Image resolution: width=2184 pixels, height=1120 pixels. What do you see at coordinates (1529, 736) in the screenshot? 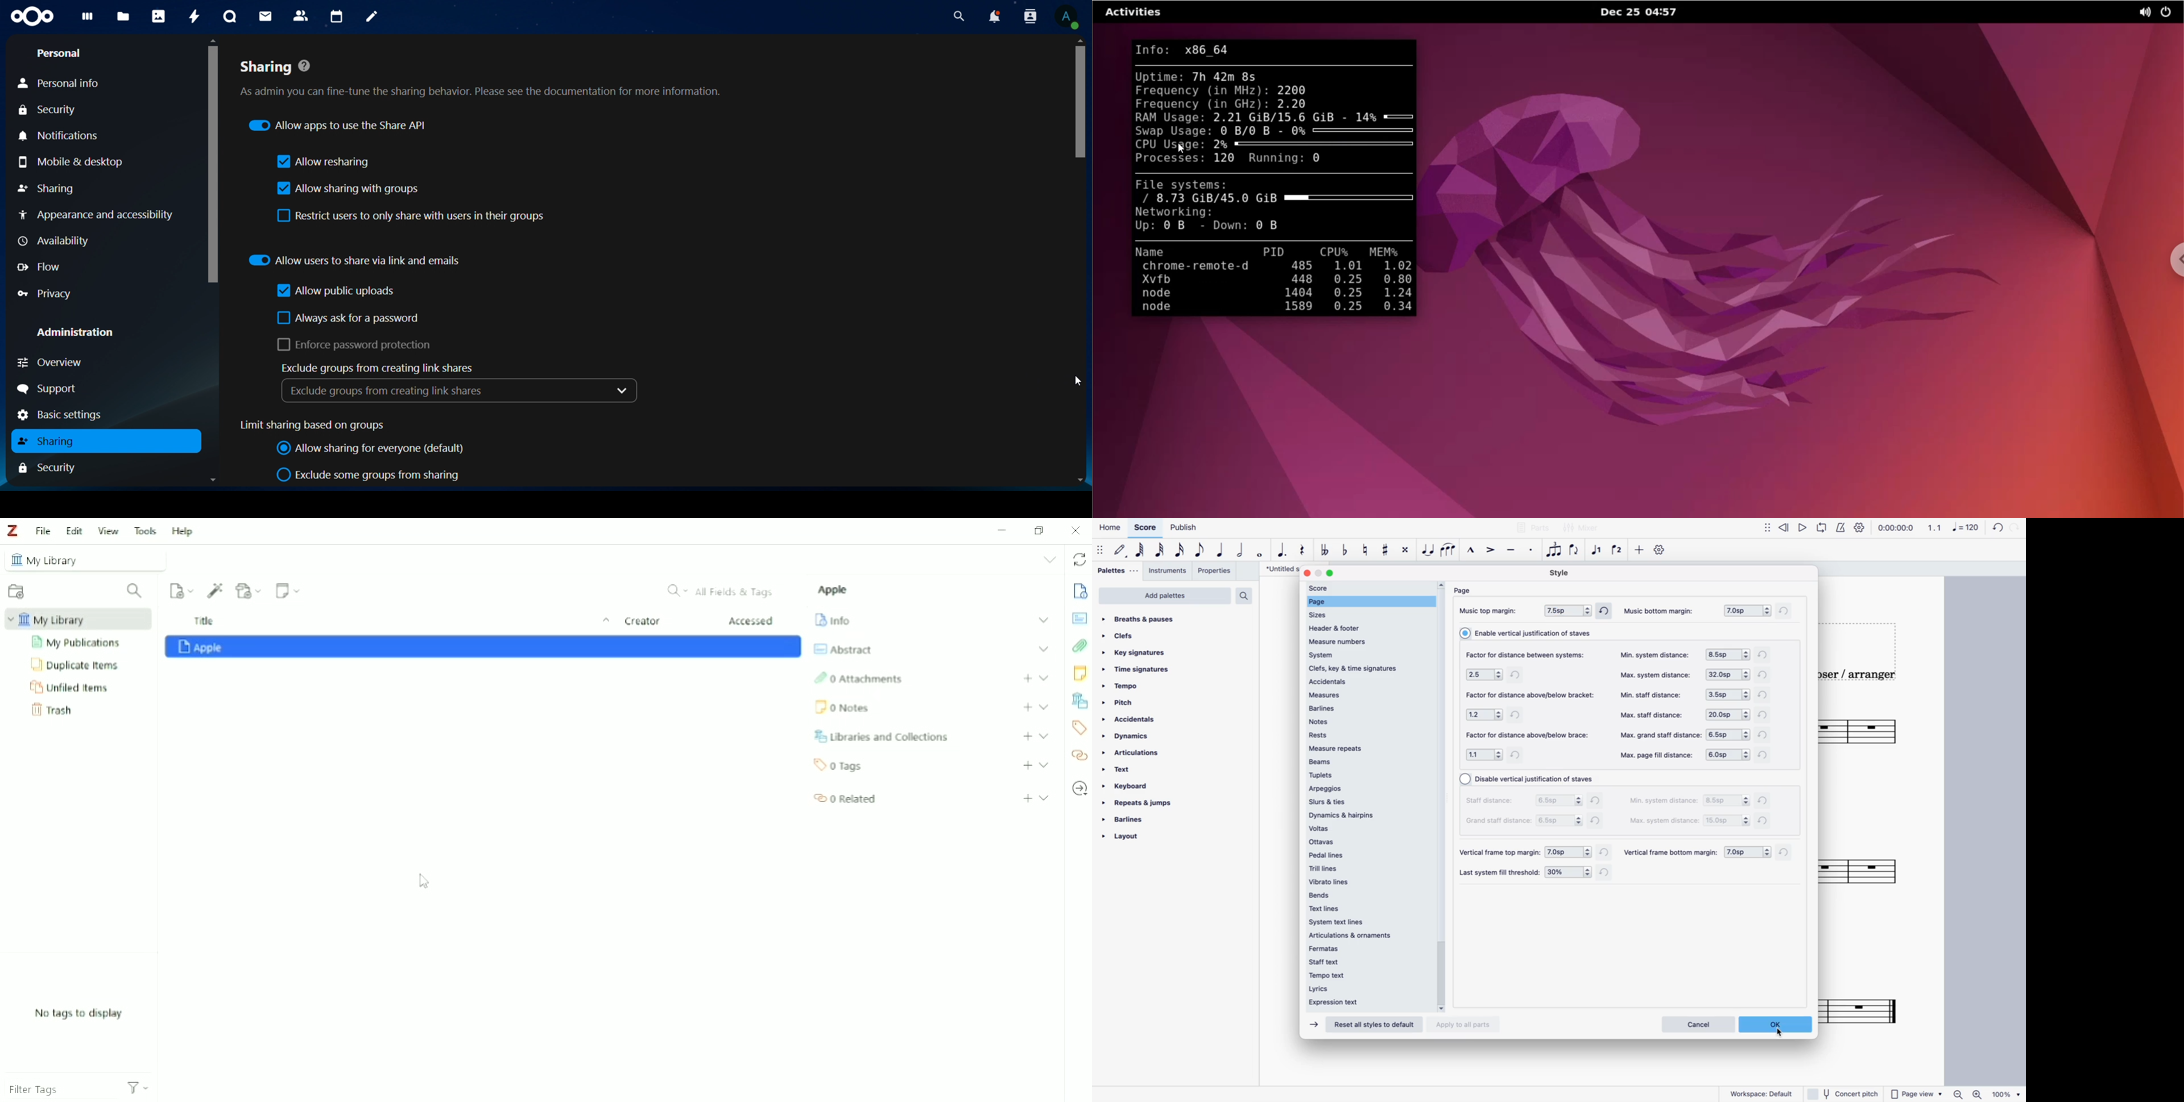
I see `factor for distance` at bounding box center [1529, 736].